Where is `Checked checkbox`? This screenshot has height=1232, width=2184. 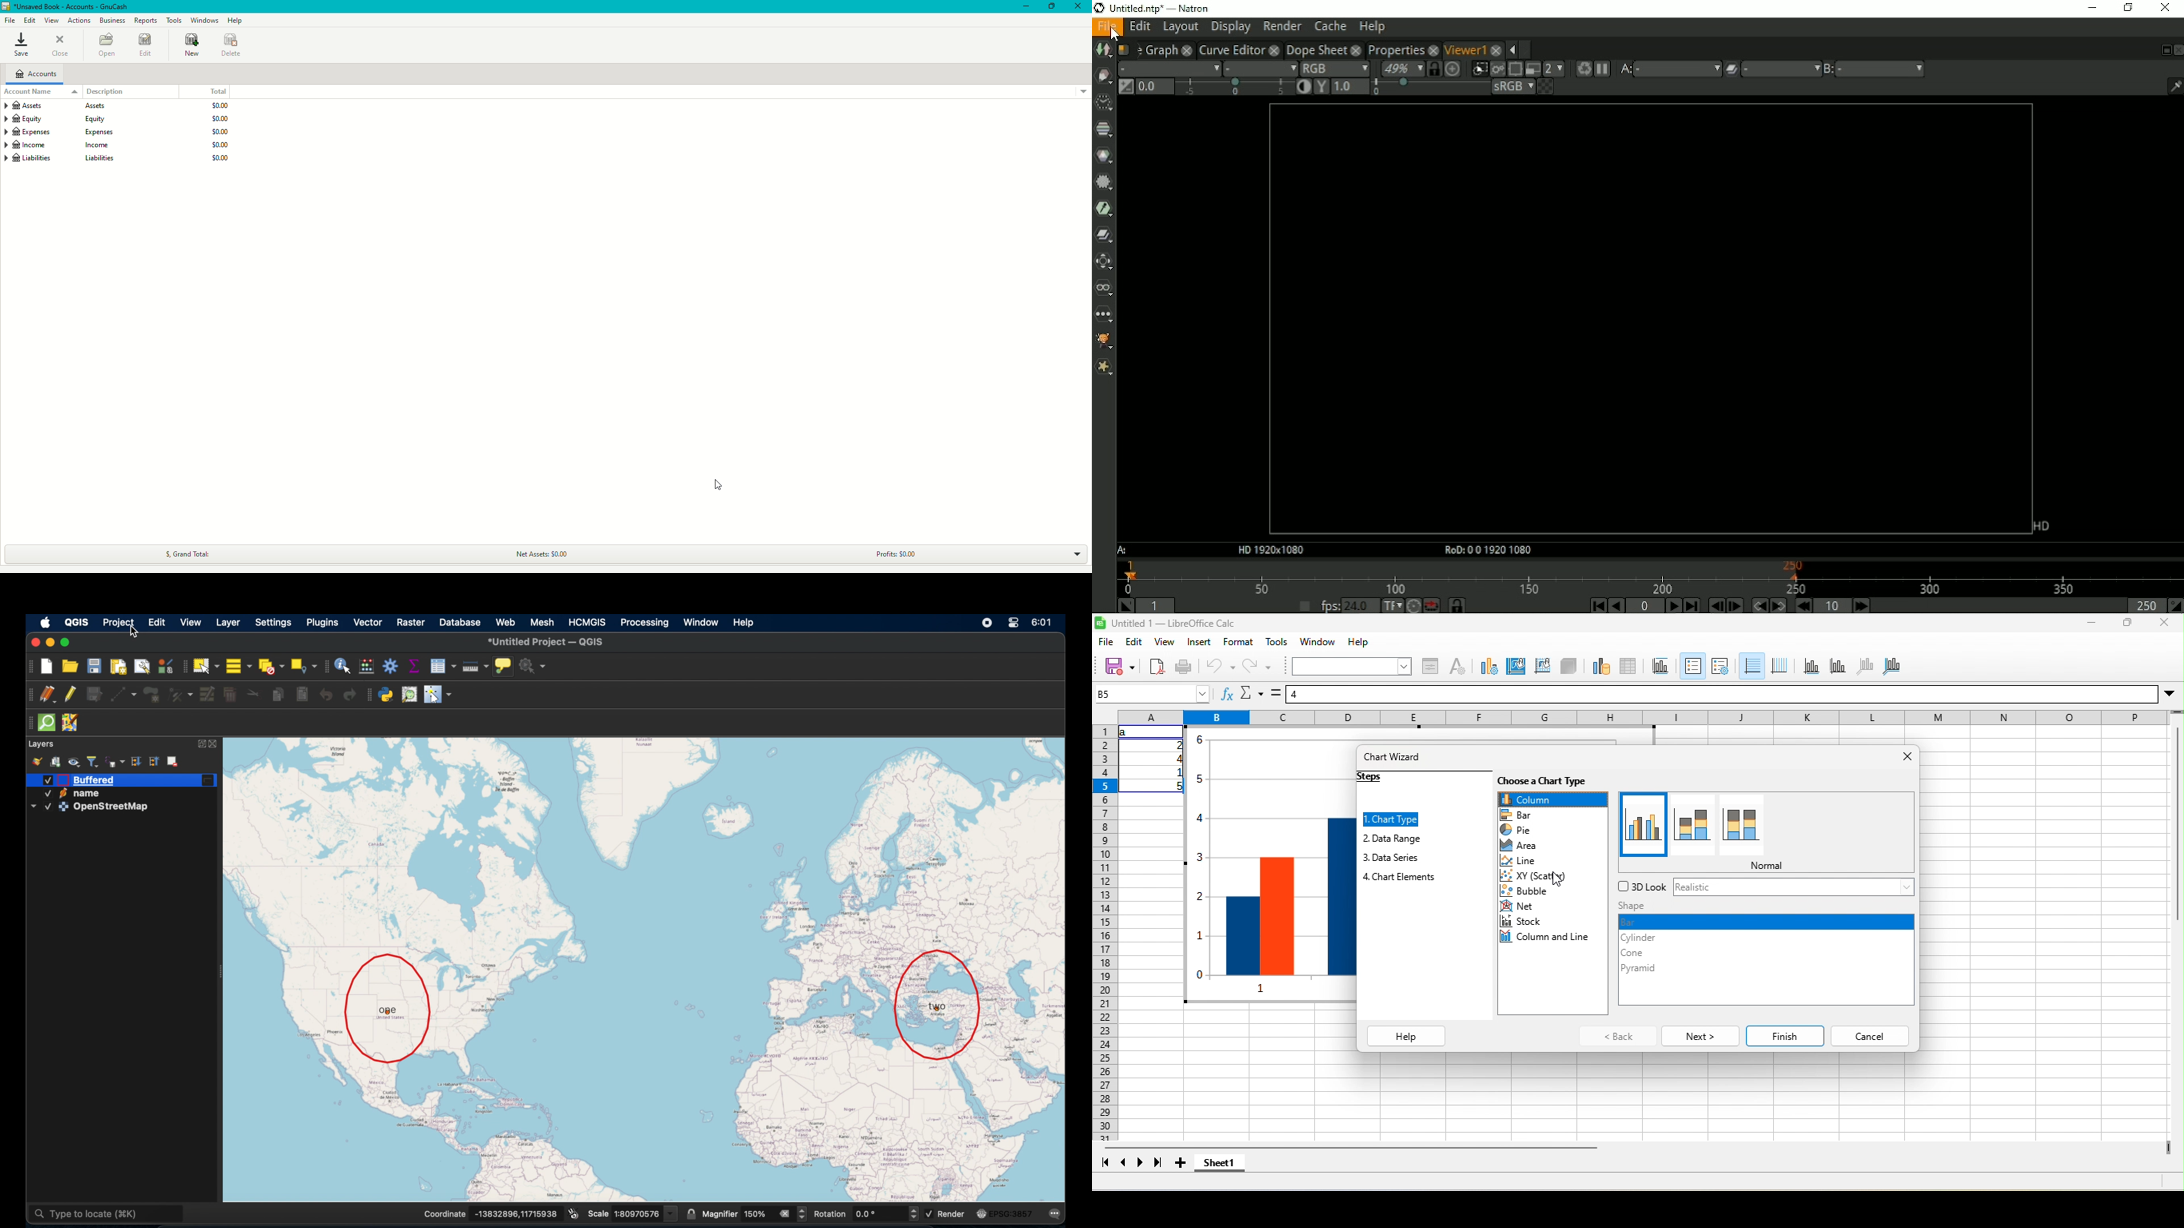 Checked checkbox is located at coordinates (44, 779).